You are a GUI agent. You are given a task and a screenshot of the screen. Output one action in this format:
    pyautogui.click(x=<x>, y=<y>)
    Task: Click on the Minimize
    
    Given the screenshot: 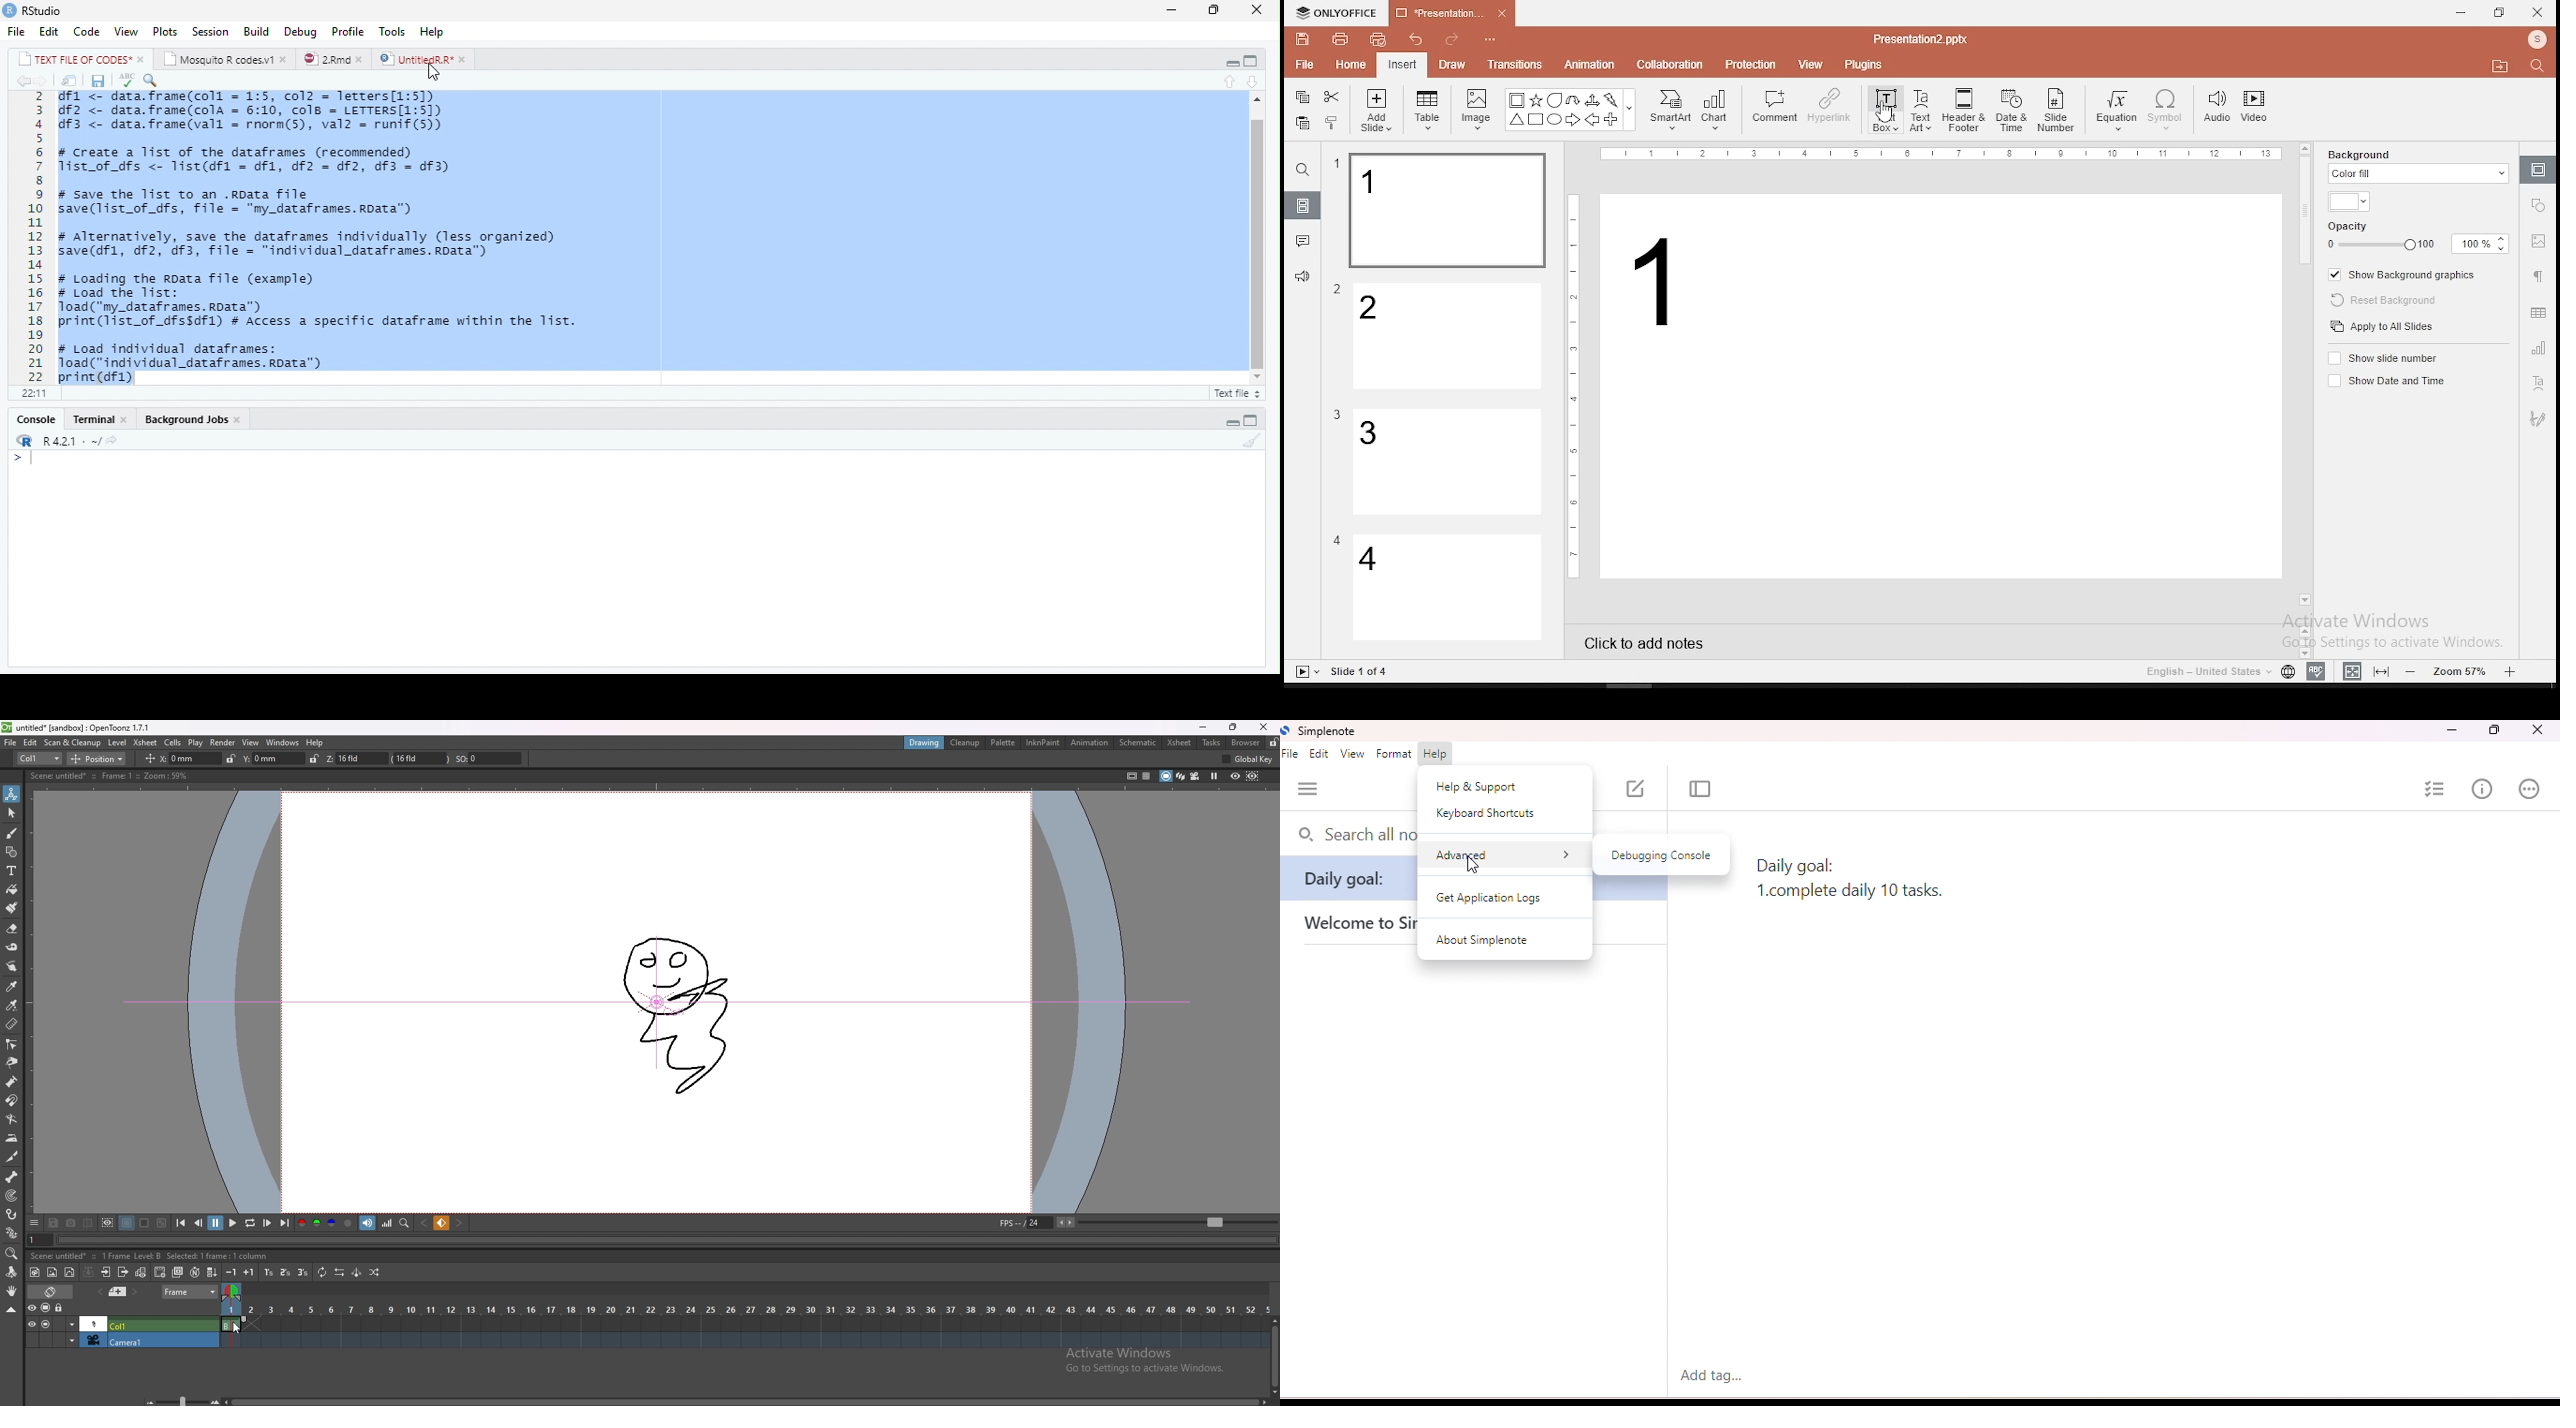 What is the action you would take?
    pyautogui.click(x=1173, y=9)
    